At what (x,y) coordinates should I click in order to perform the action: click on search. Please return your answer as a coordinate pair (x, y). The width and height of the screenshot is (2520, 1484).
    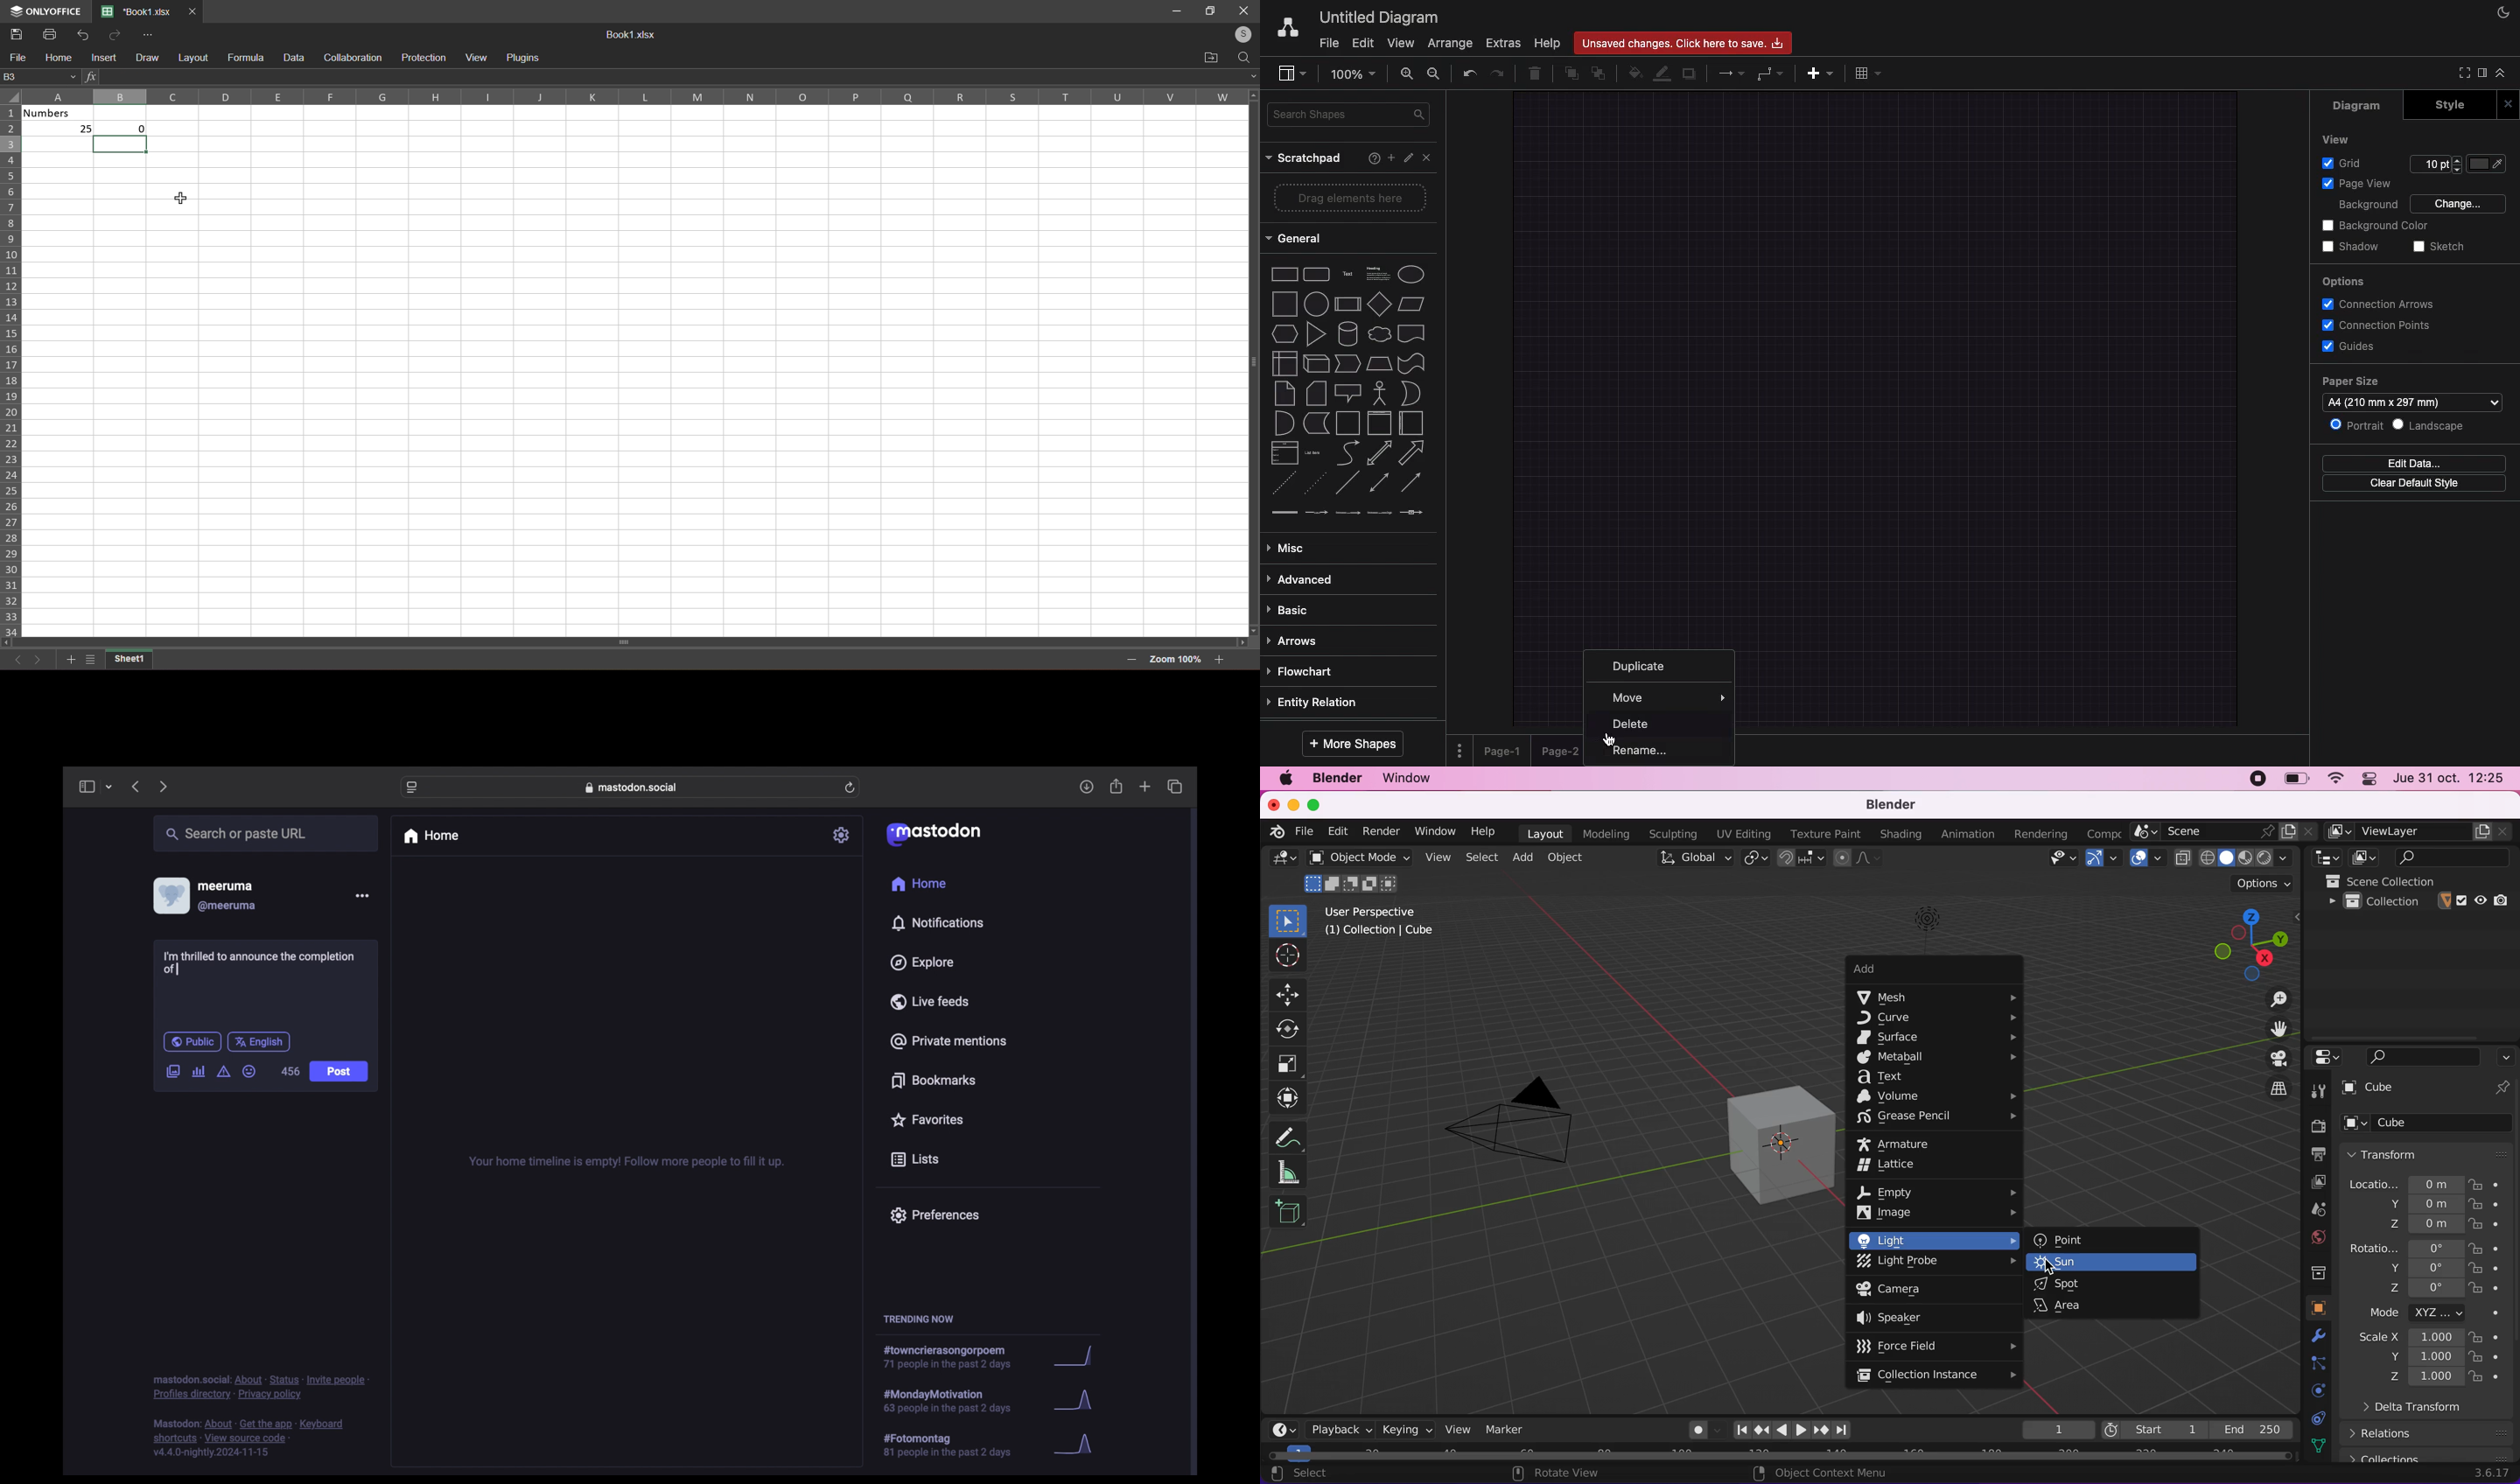
    Looking at the image, I should click on (2445, 857).